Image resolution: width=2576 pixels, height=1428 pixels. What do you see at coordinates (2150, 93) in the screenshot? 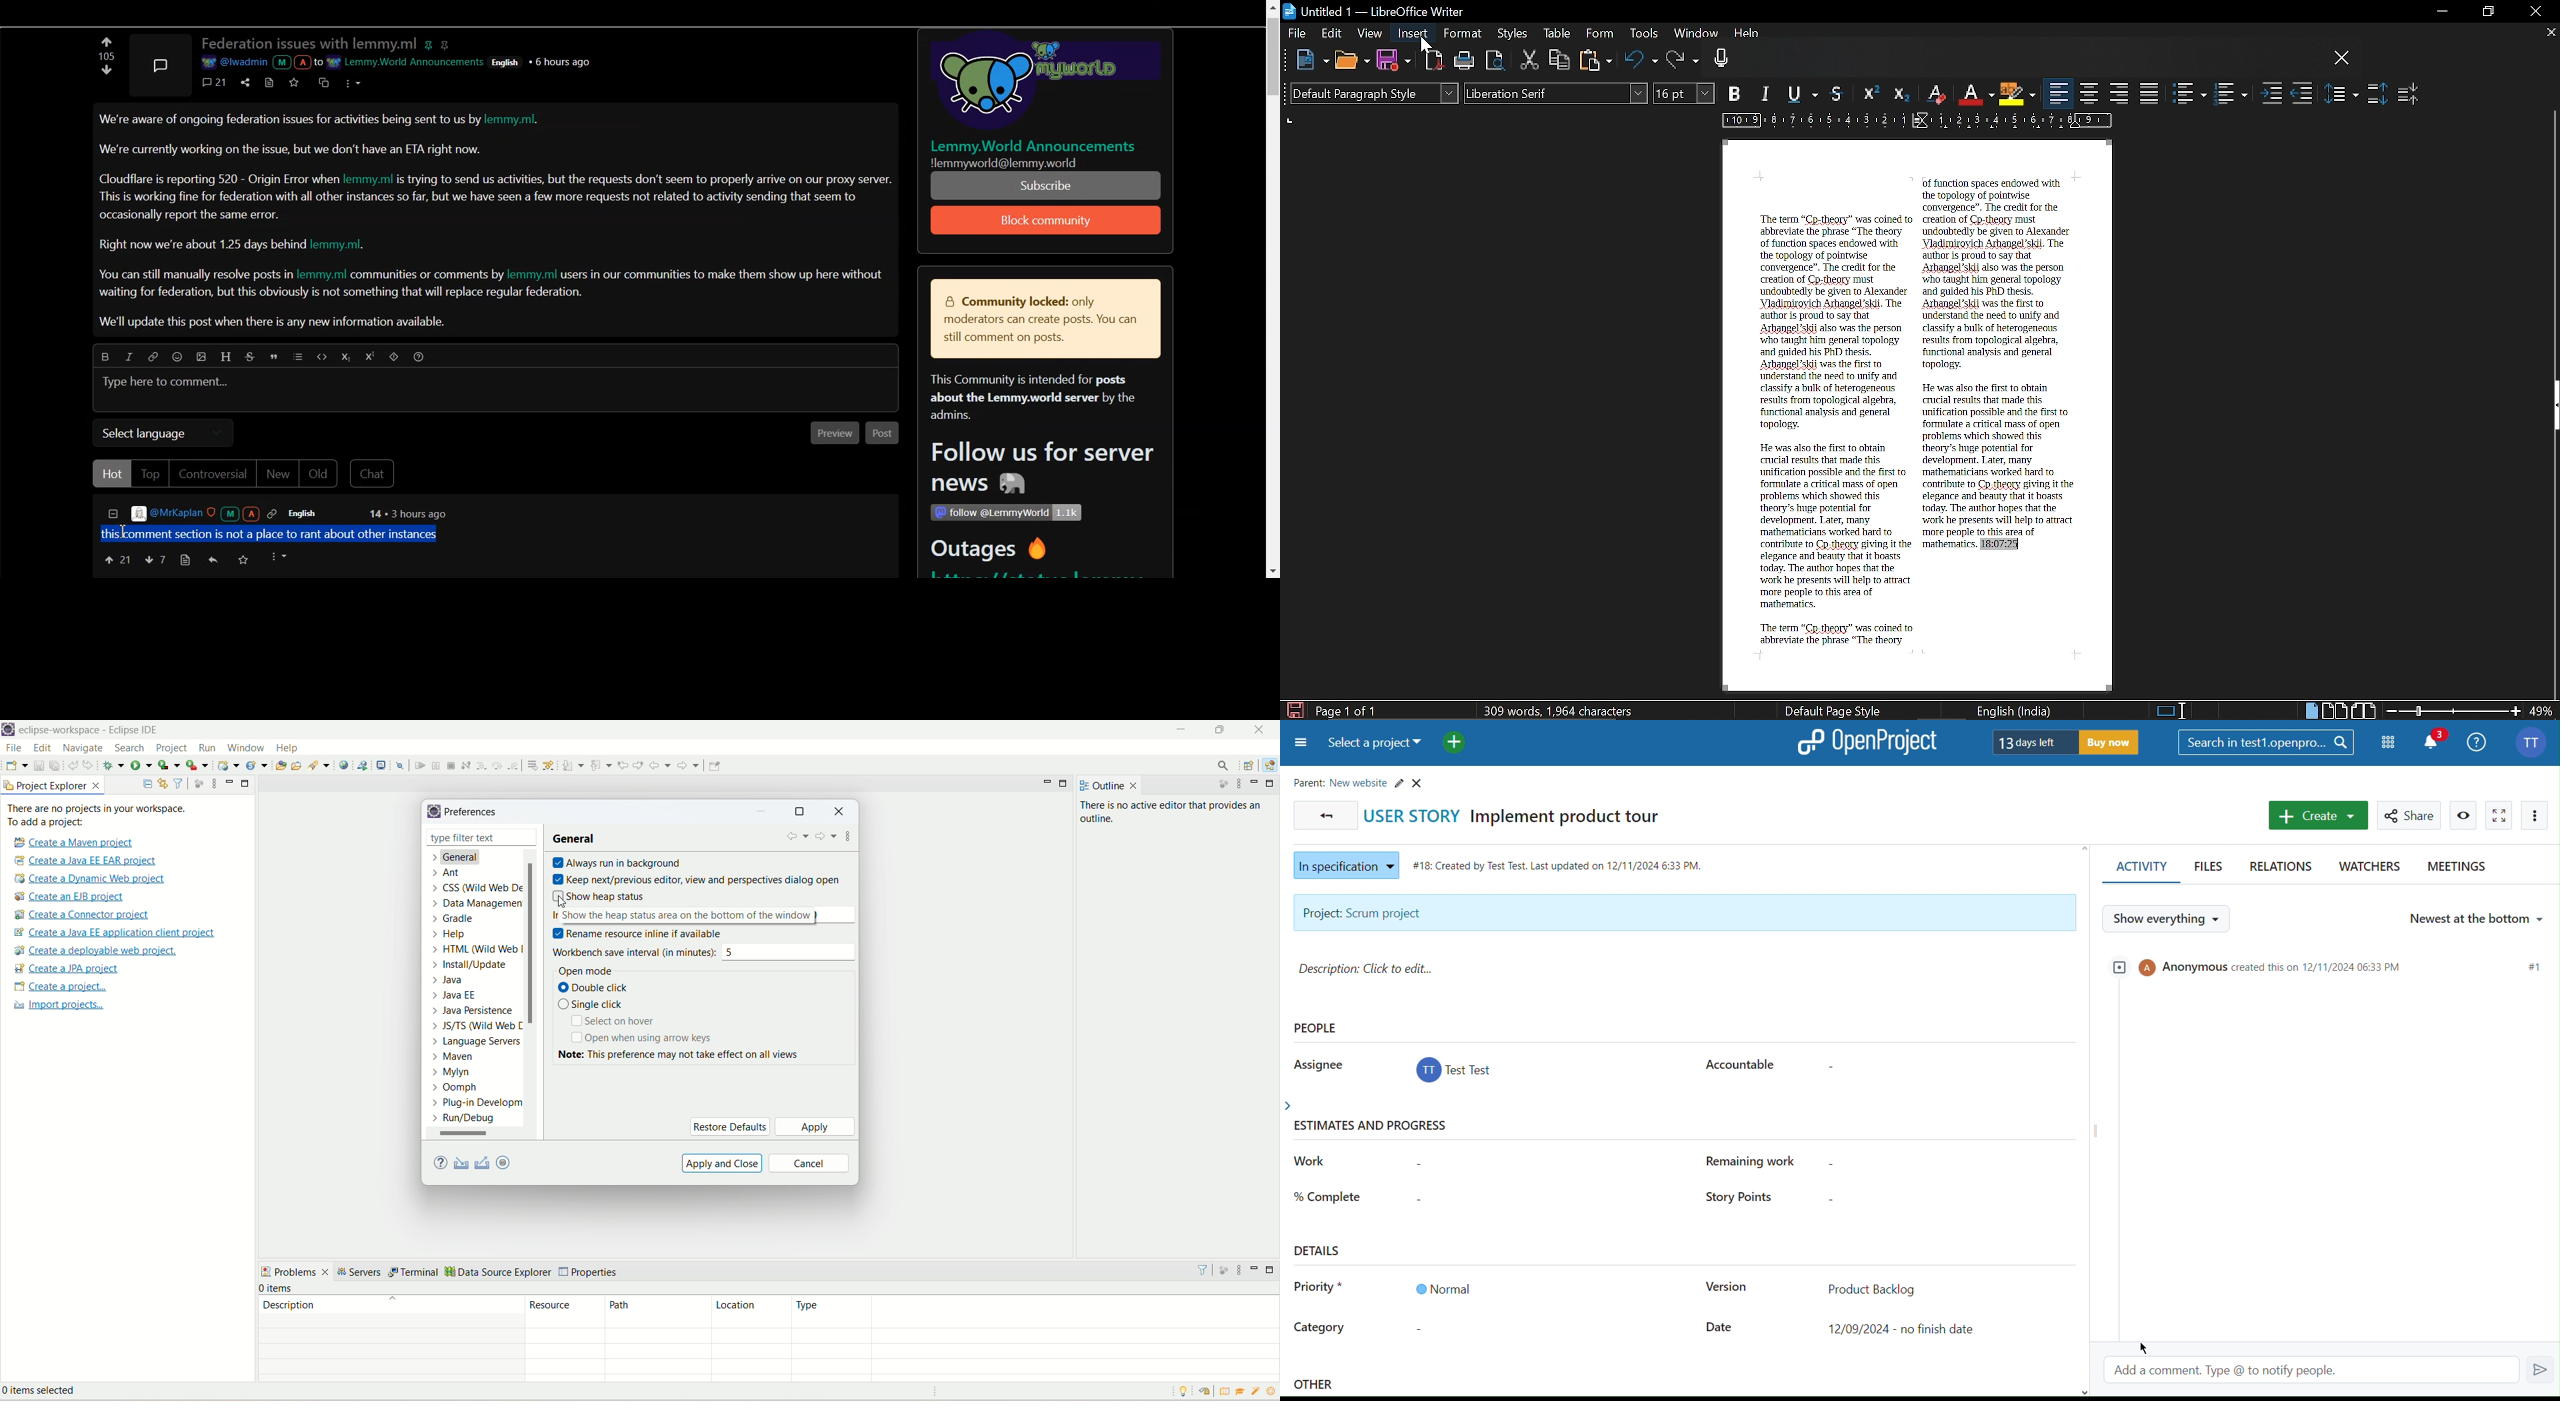
I see `Justified` at bounding box center [2150, 93].